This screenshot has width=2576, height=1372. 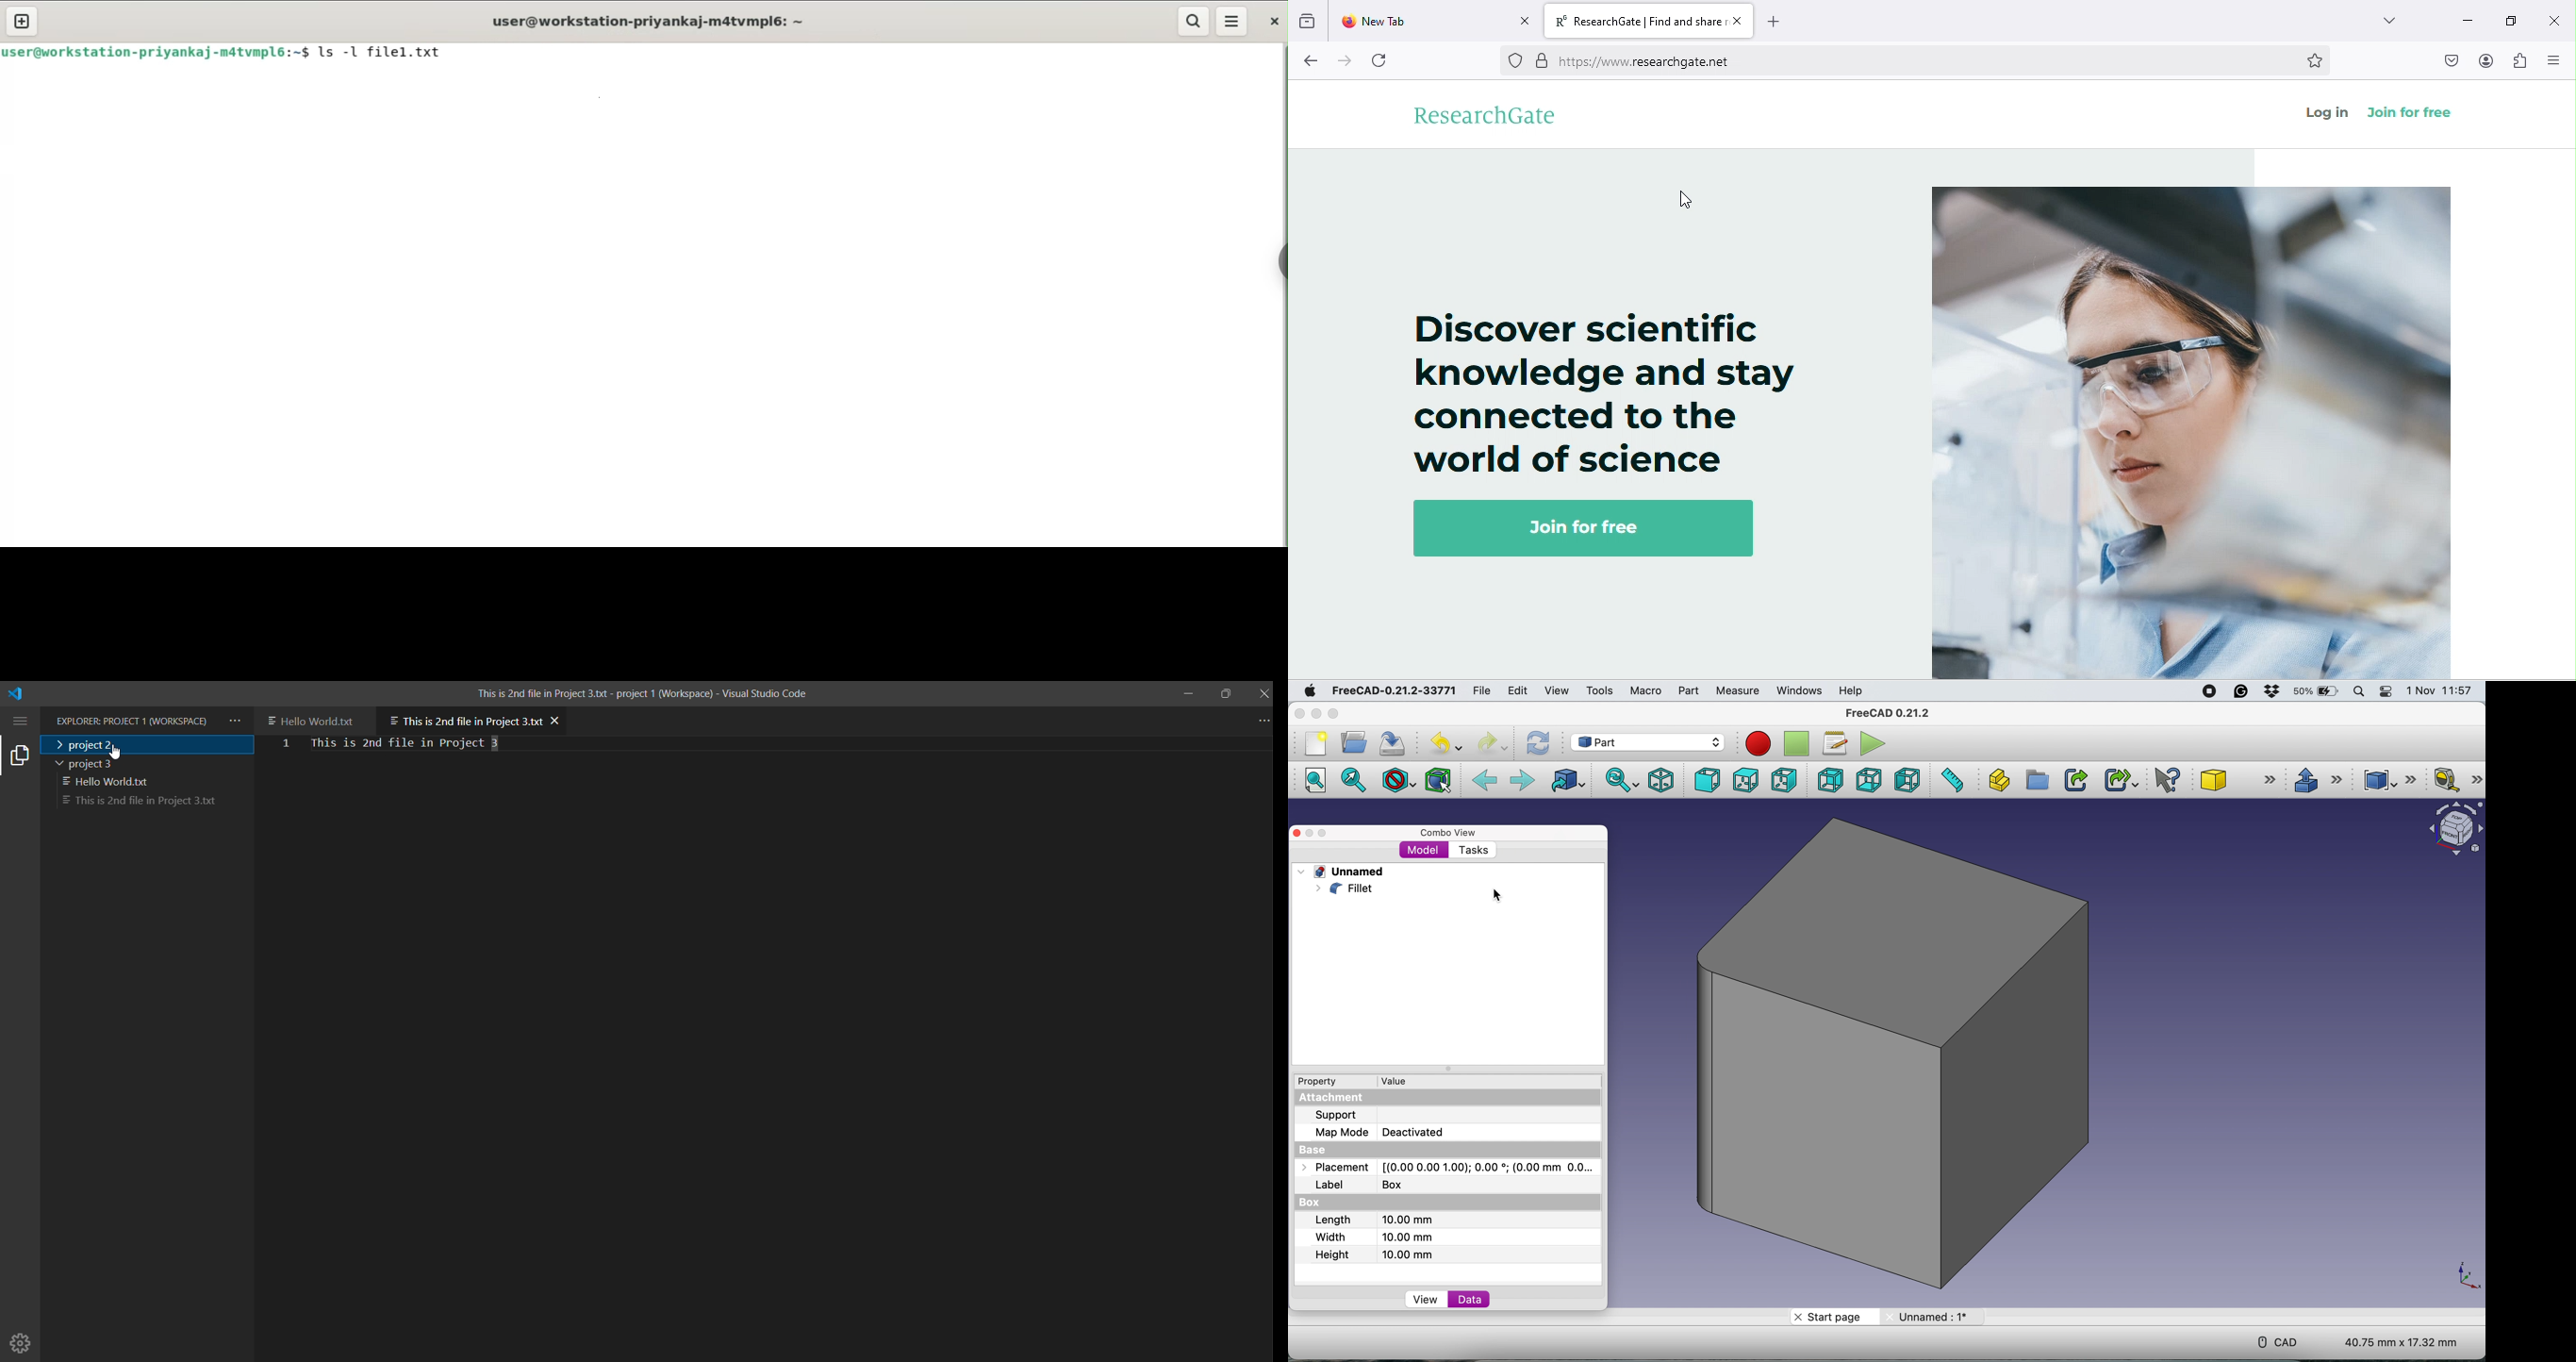 What do you see at coordinates (1688, 690) in the screenshot?
I see `part` at bounding box center [1688, 690].